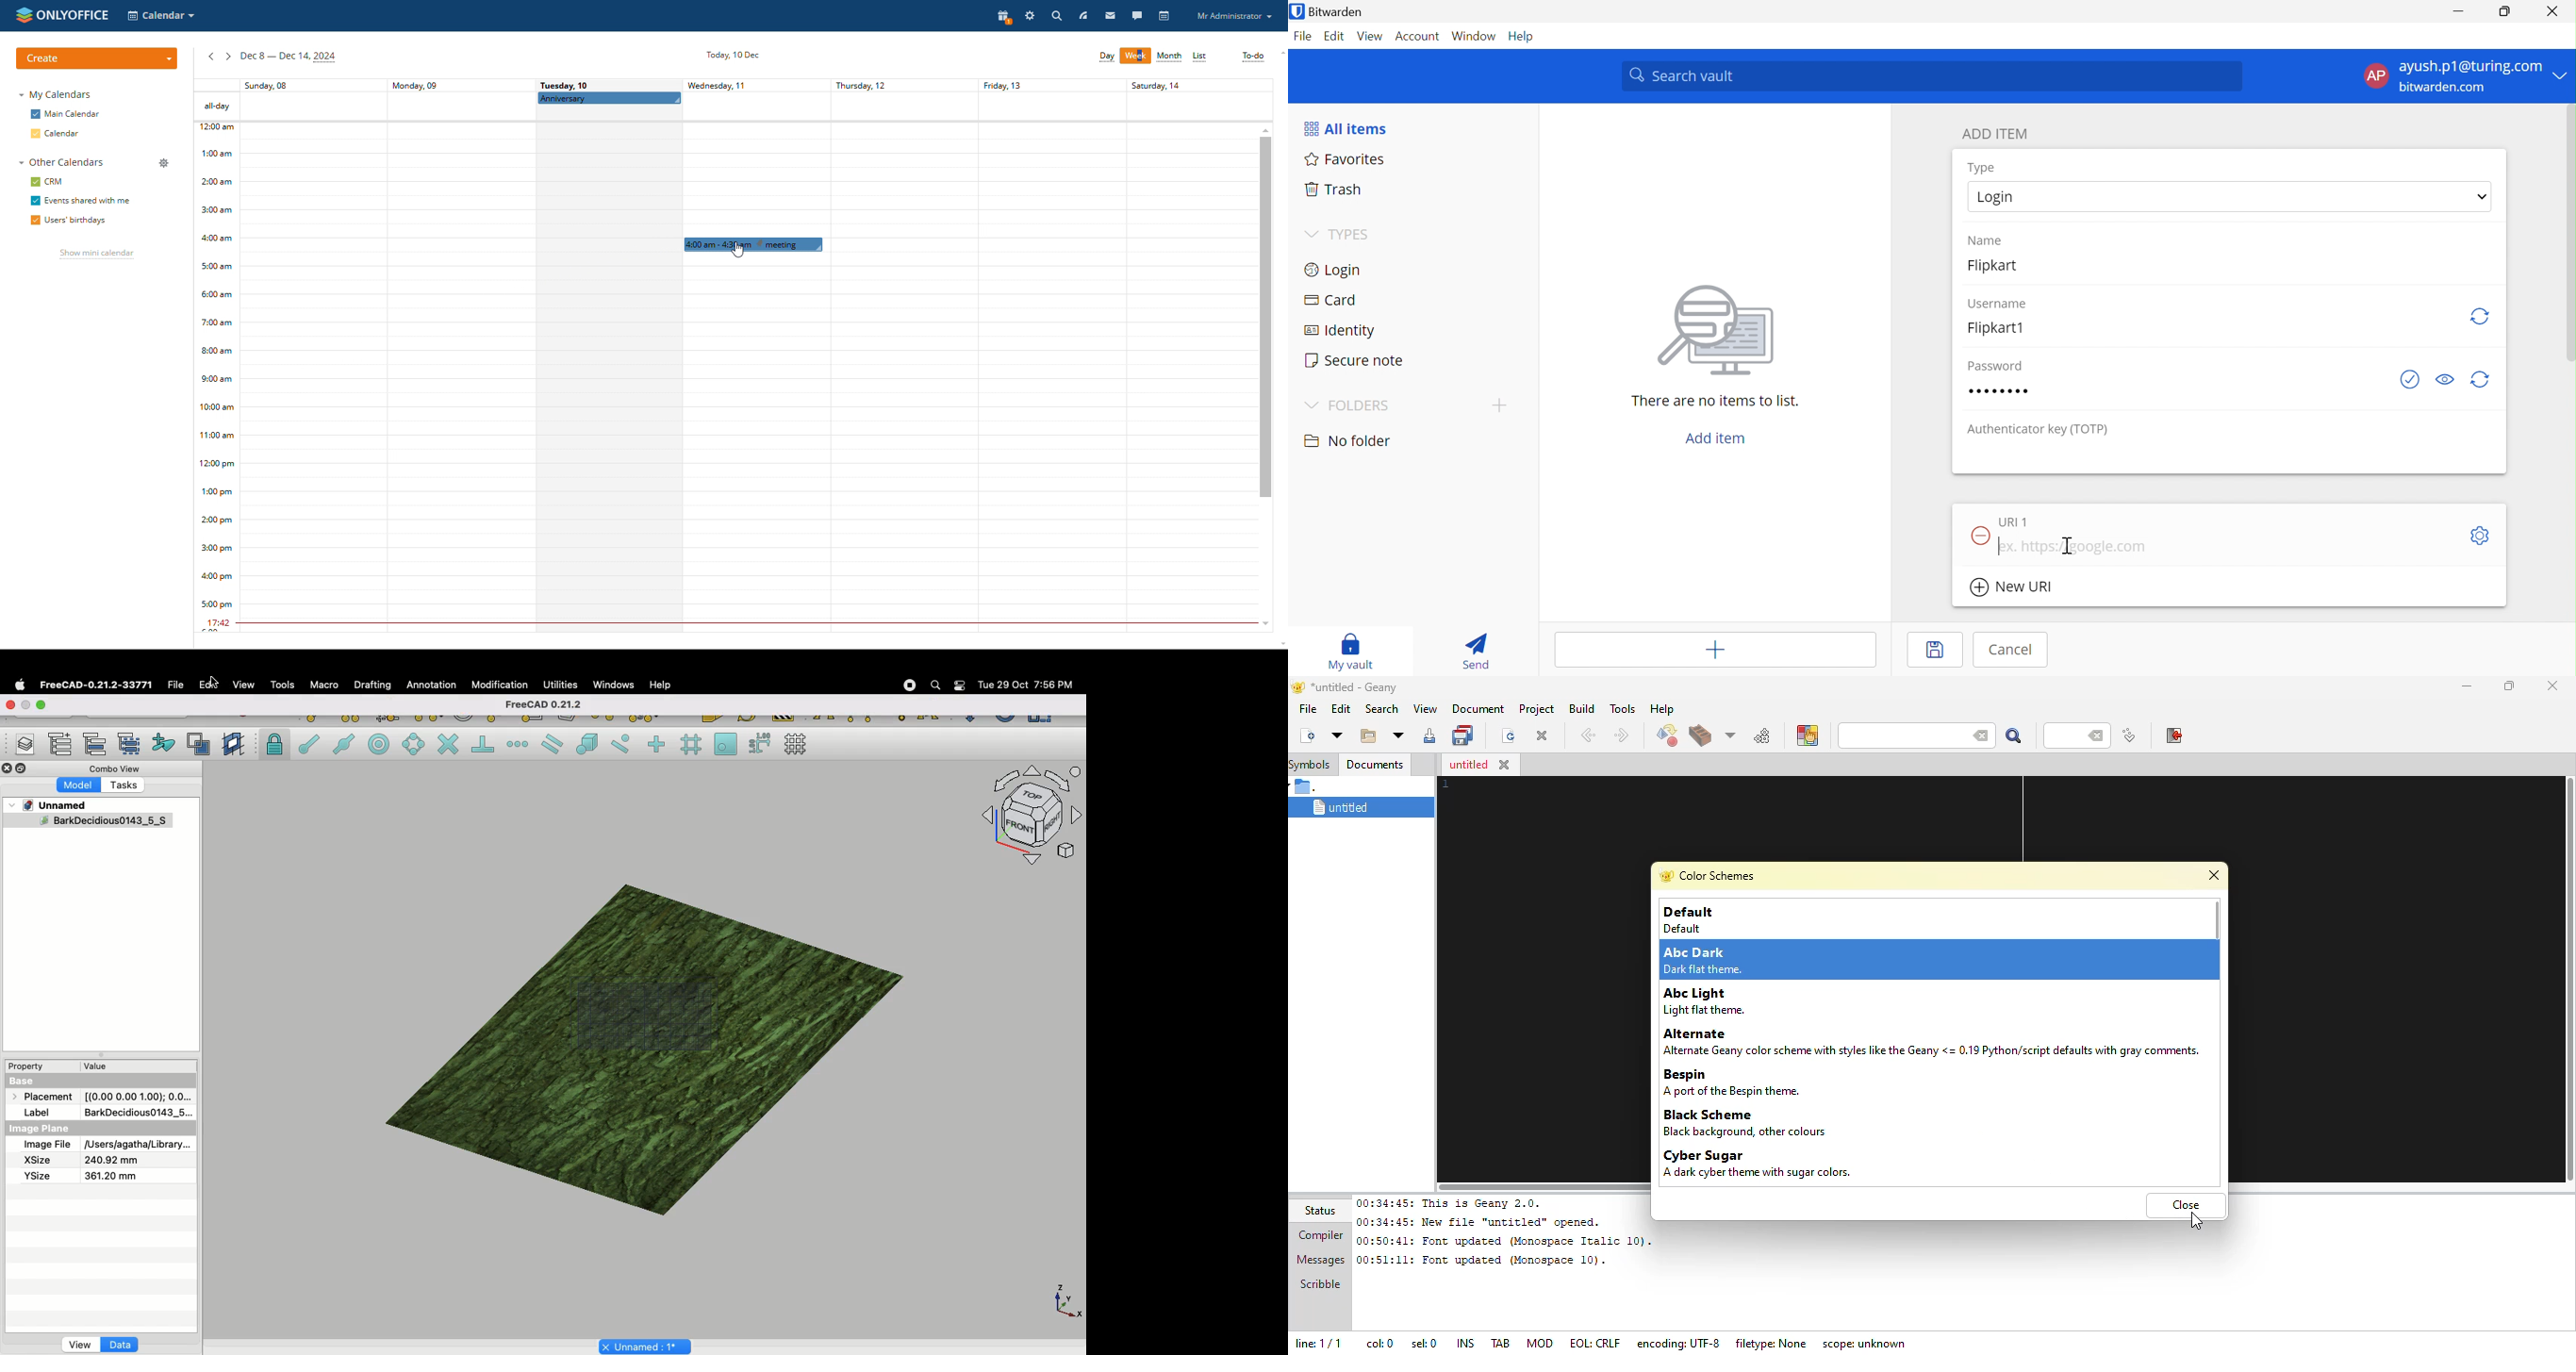 Image resolution: width=2576 pixels, height=1372 pixels. I want to click on previous week, so click(211, 58).